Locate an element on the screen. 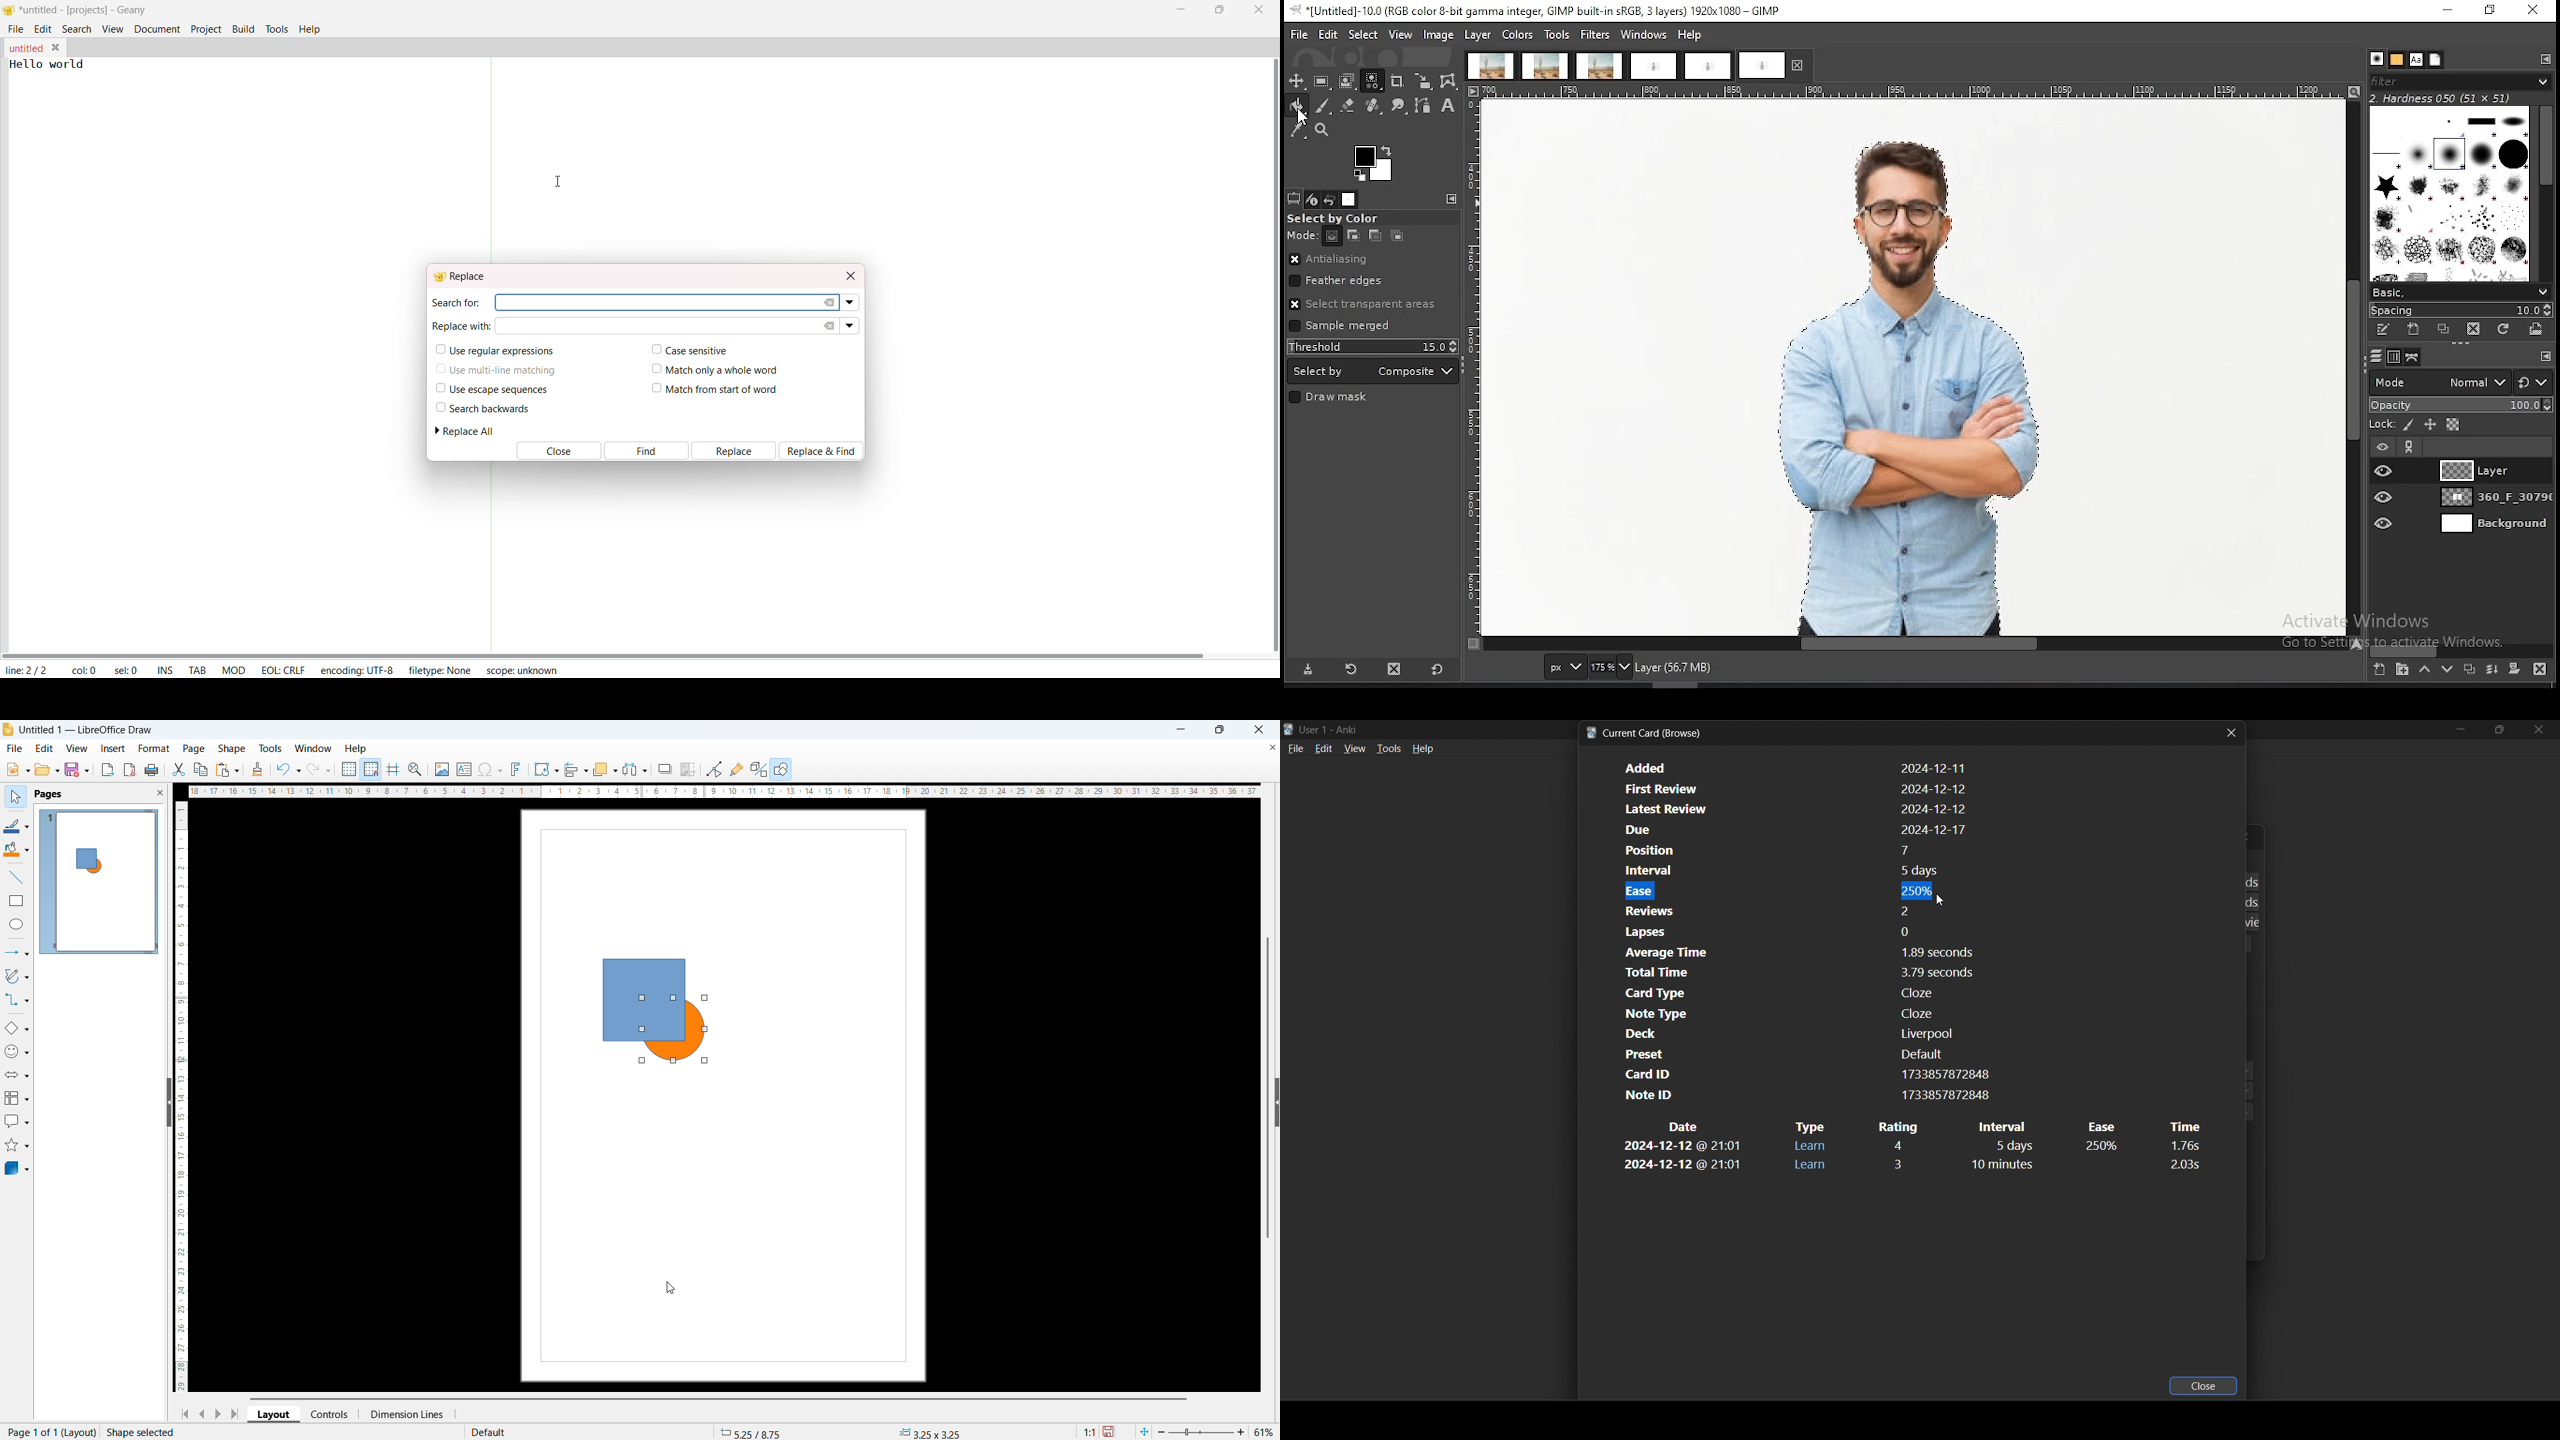 The height and width of the screenshot is (1456, 2576). save is located at coordinates (77, 769).